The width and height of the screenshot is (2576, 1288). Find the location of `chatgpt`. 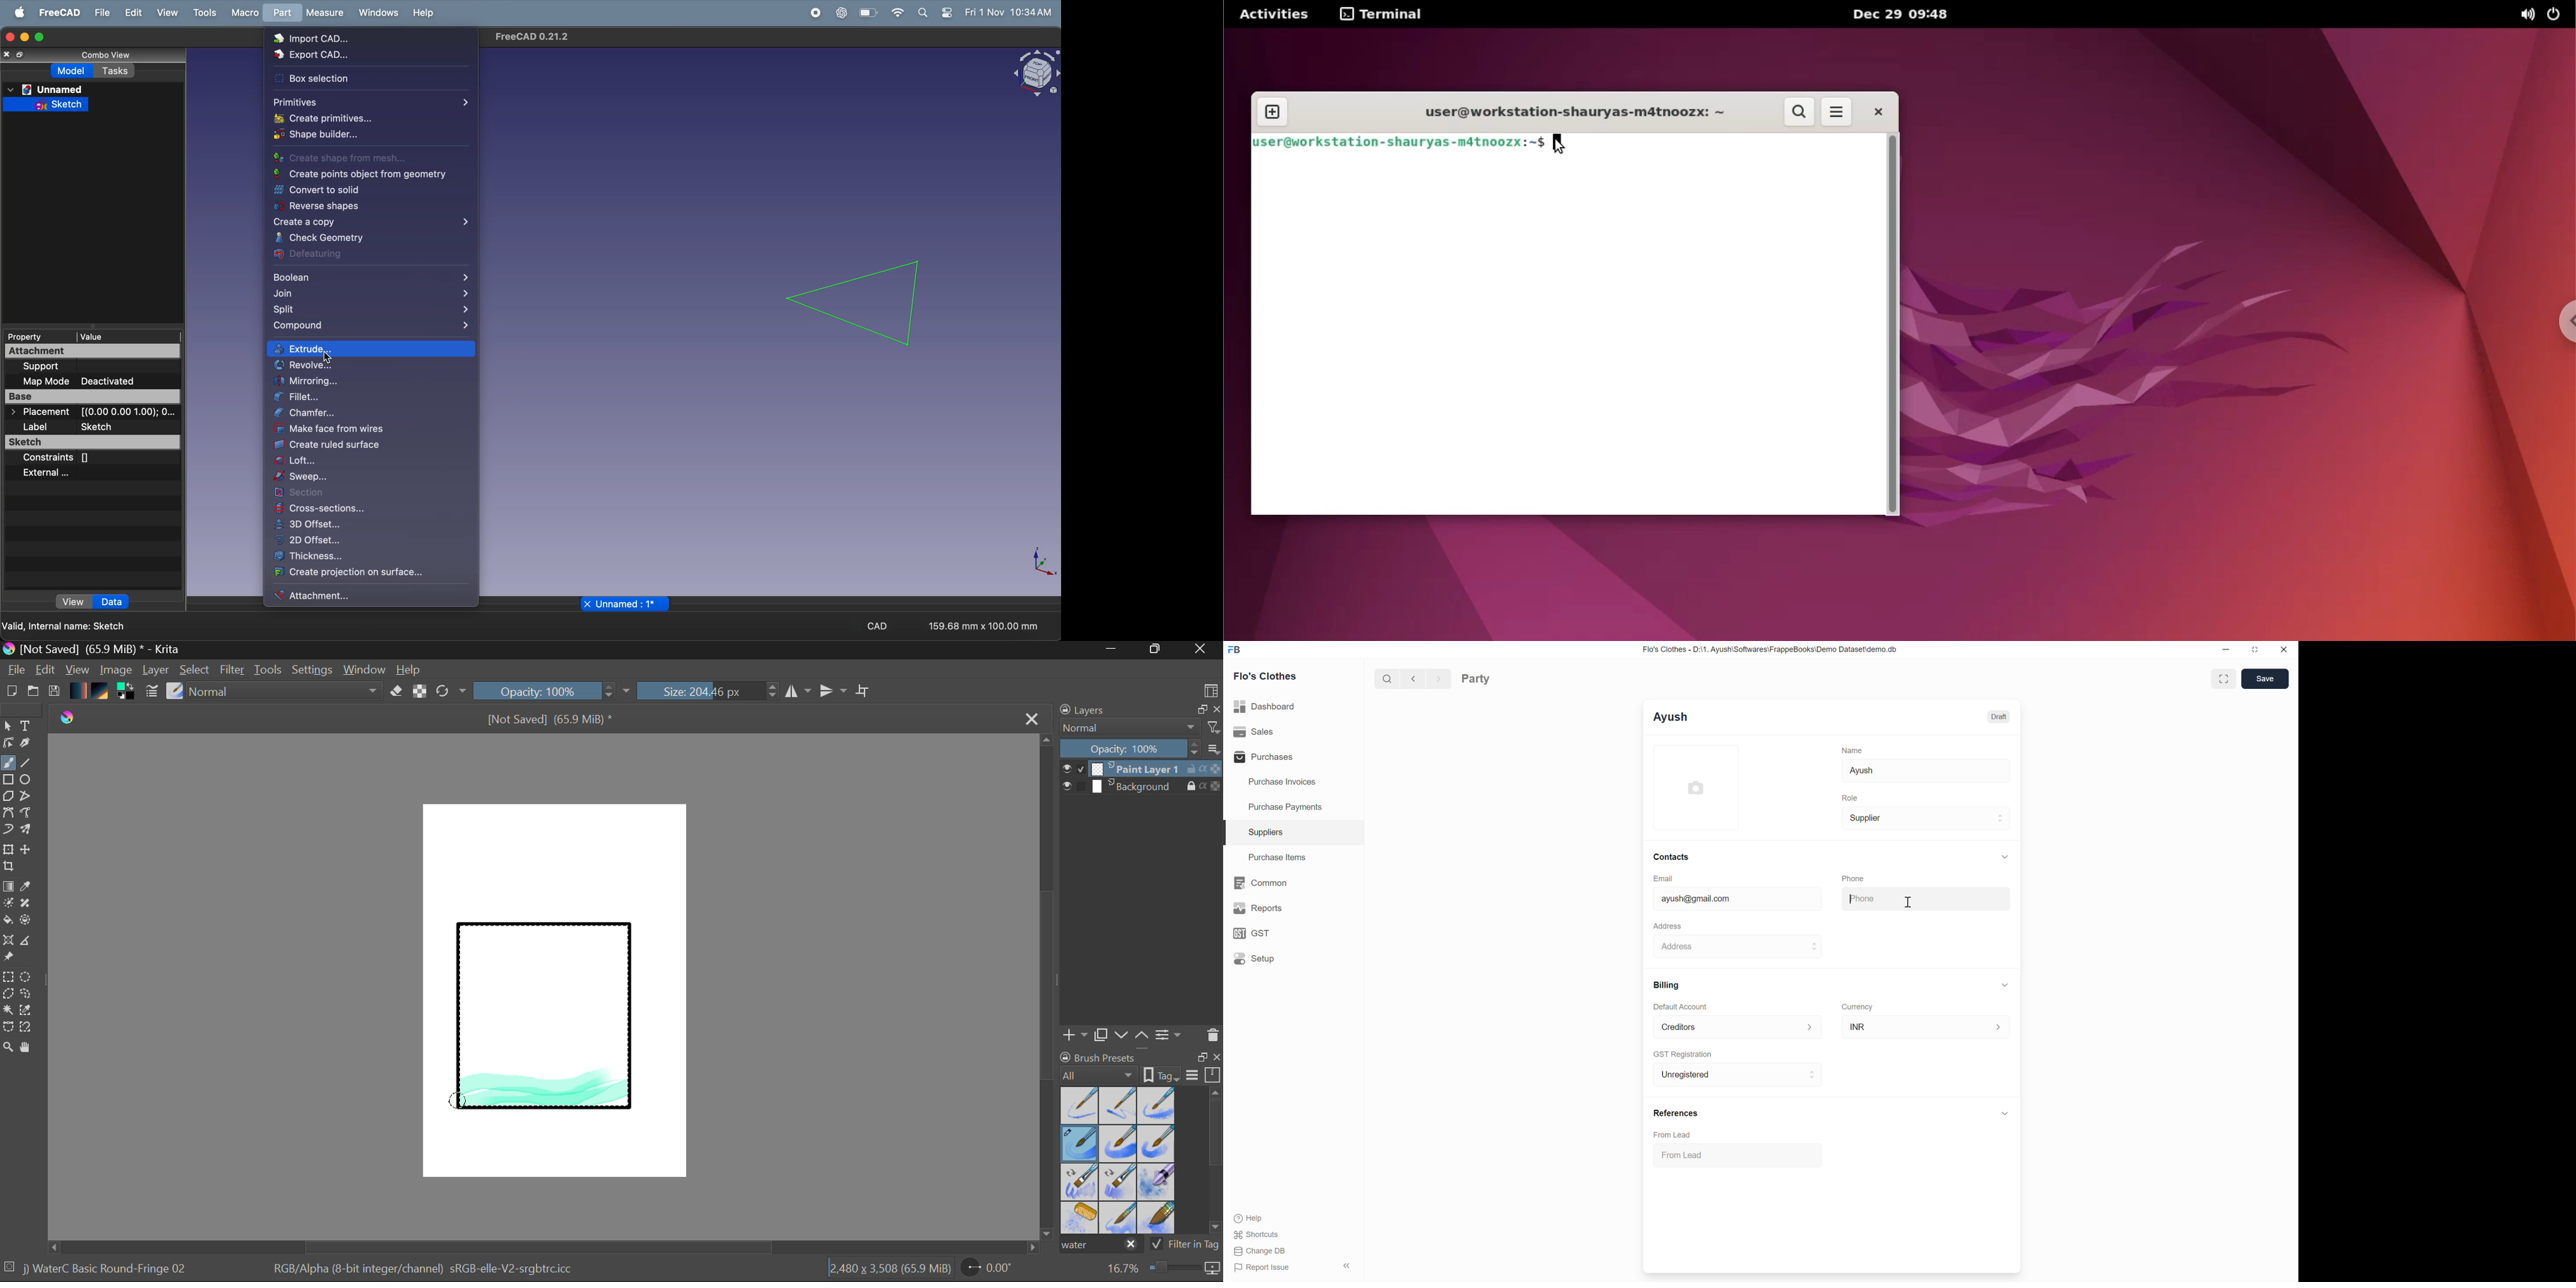

chatgpt is located at coordinates (843, 12).